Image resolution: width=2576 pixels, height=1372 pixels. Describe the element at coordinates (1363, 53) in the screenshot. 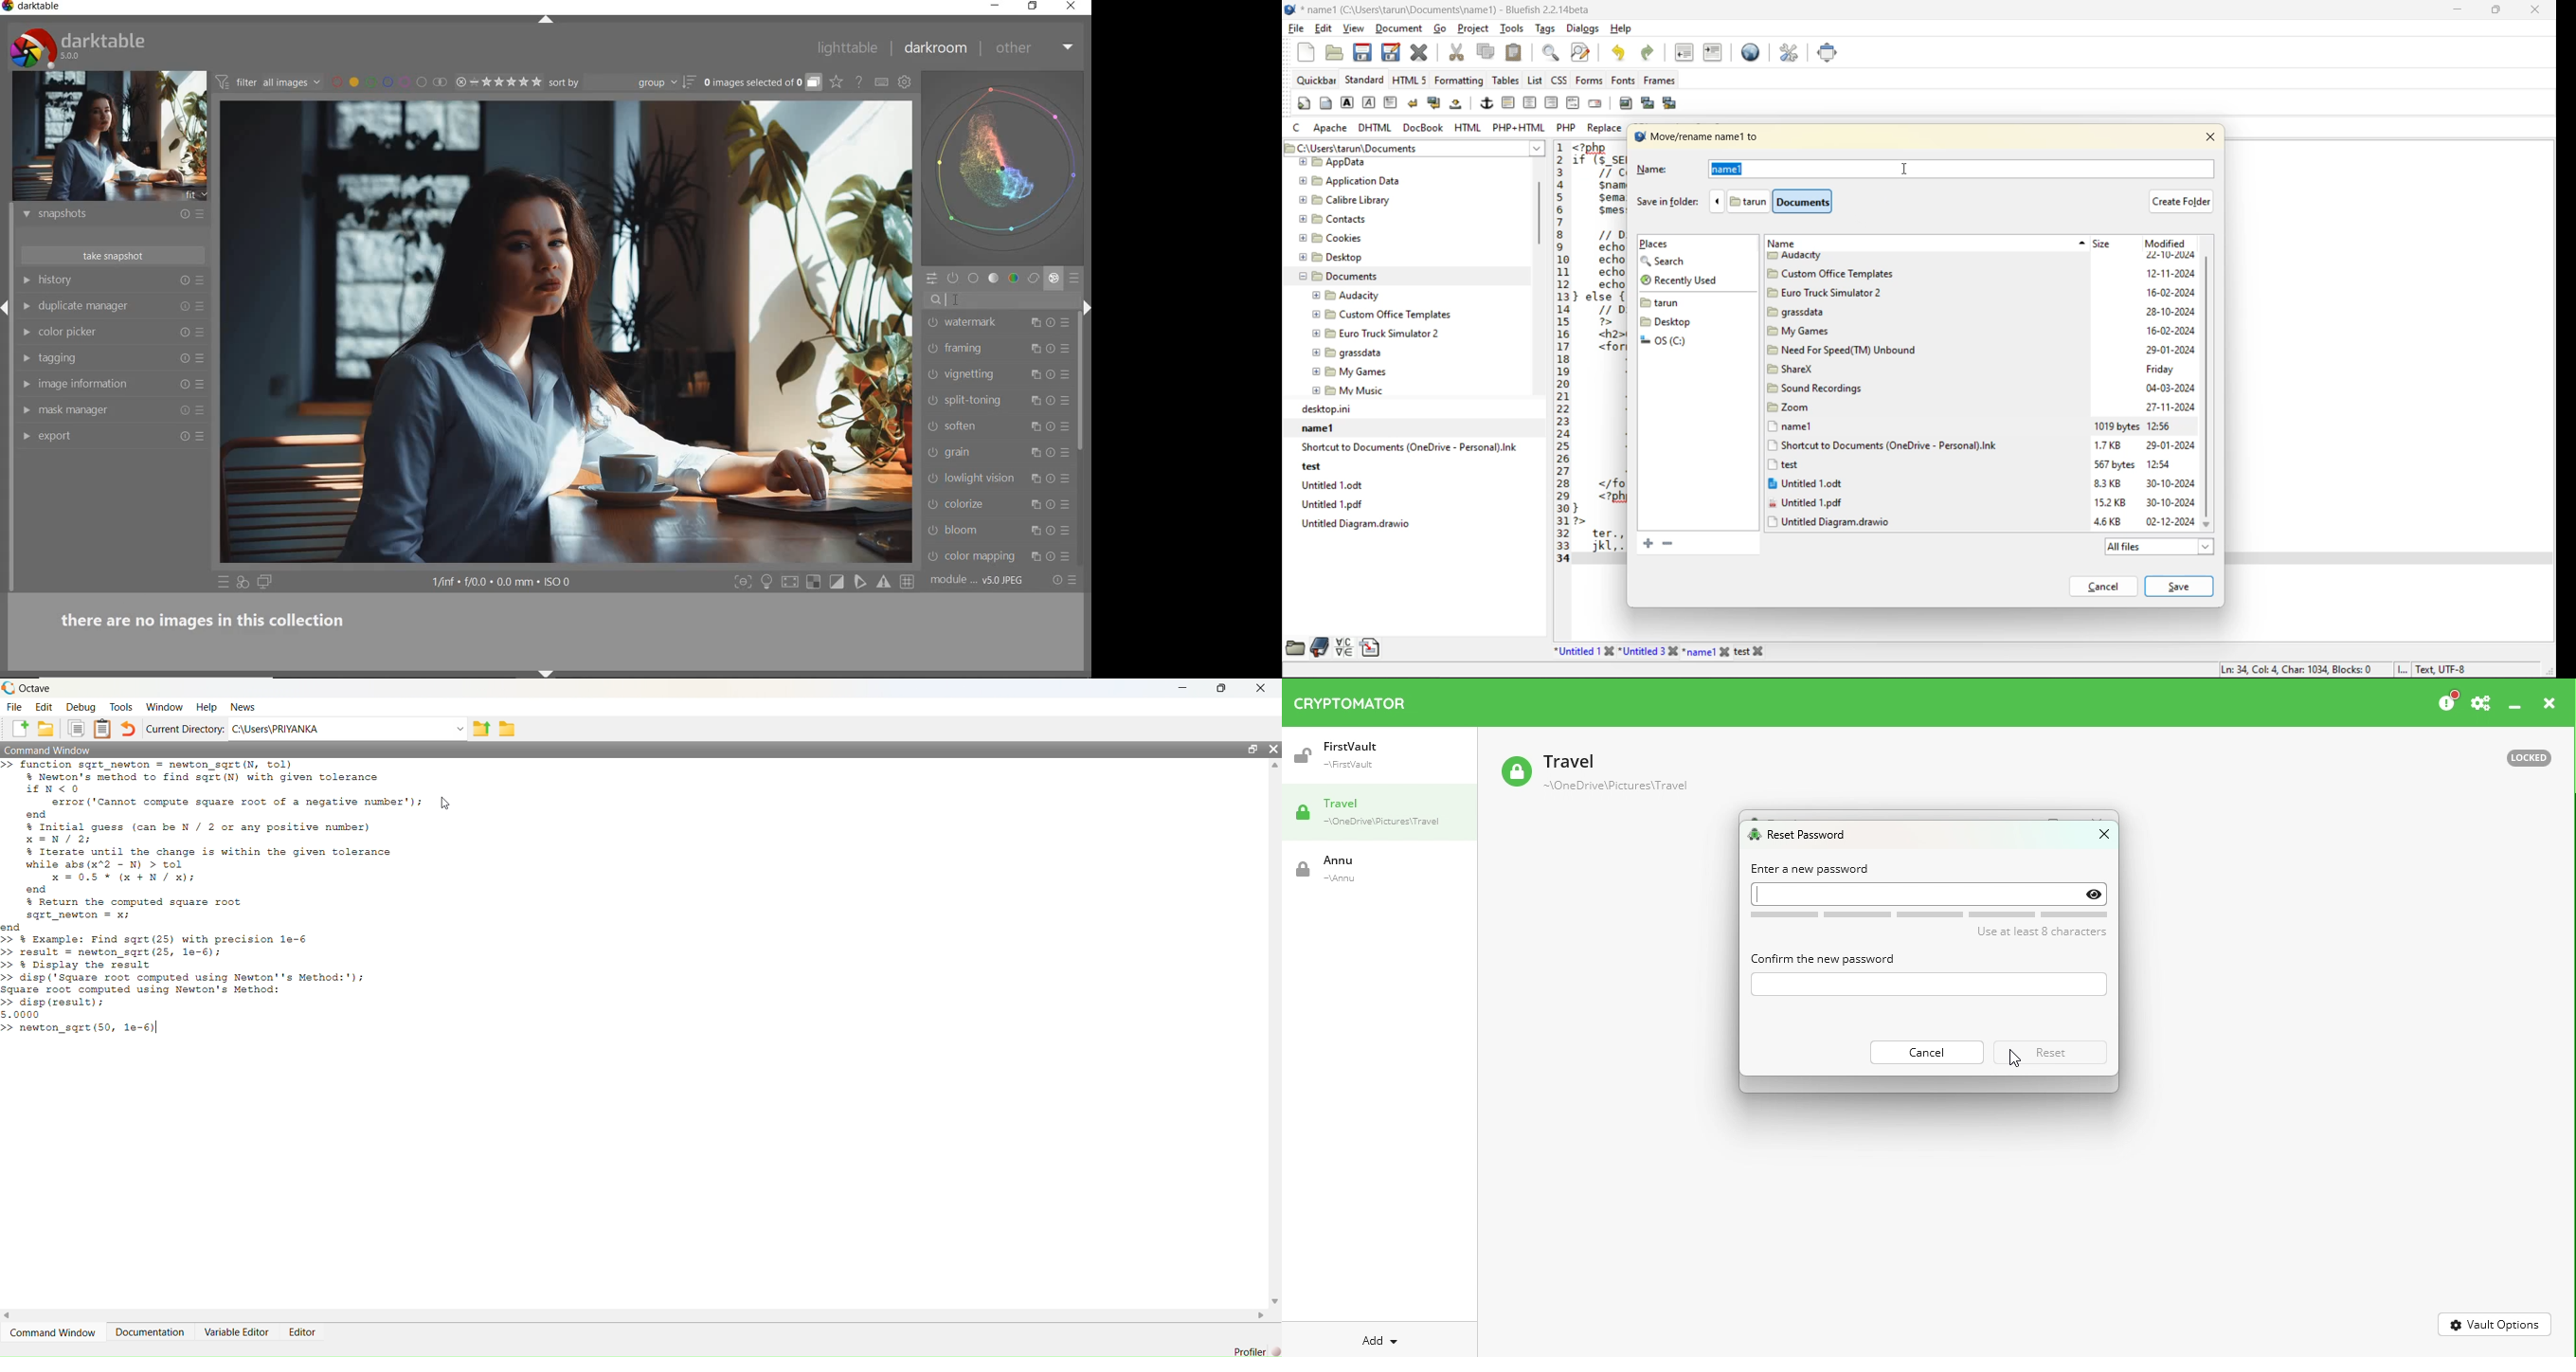

I see `save` at that location.